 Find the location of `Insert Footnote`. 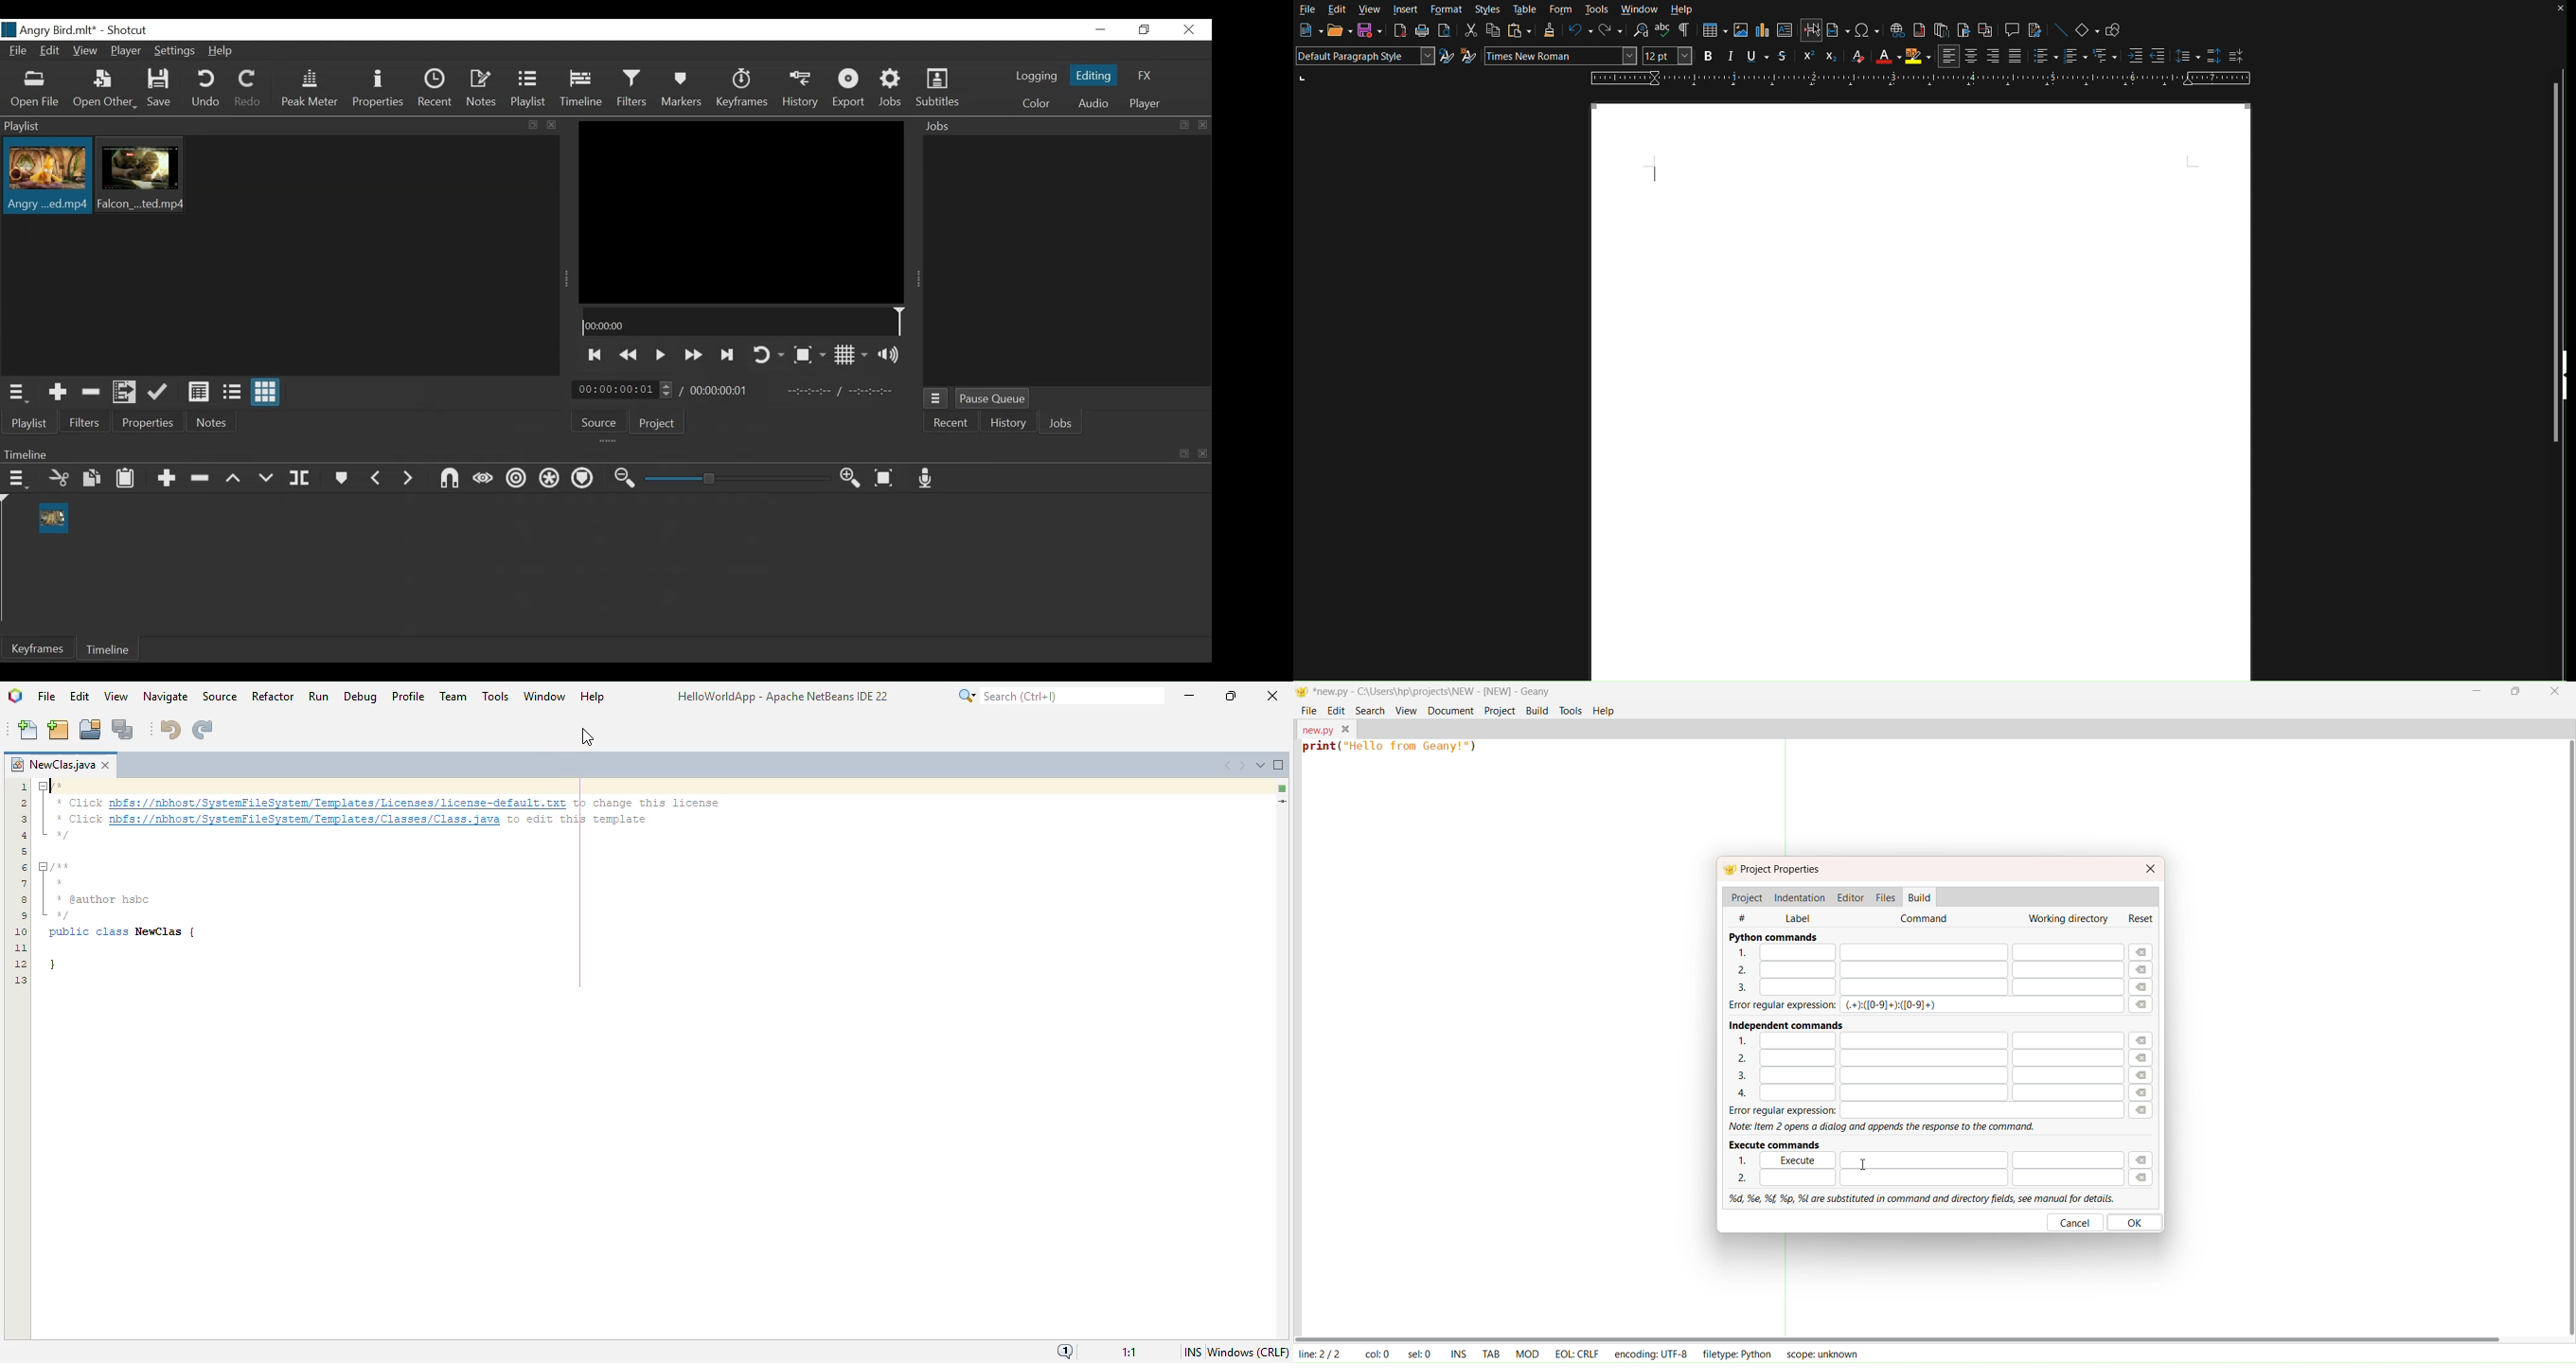

Insert Footnote is located at coordinates (1920, 31).